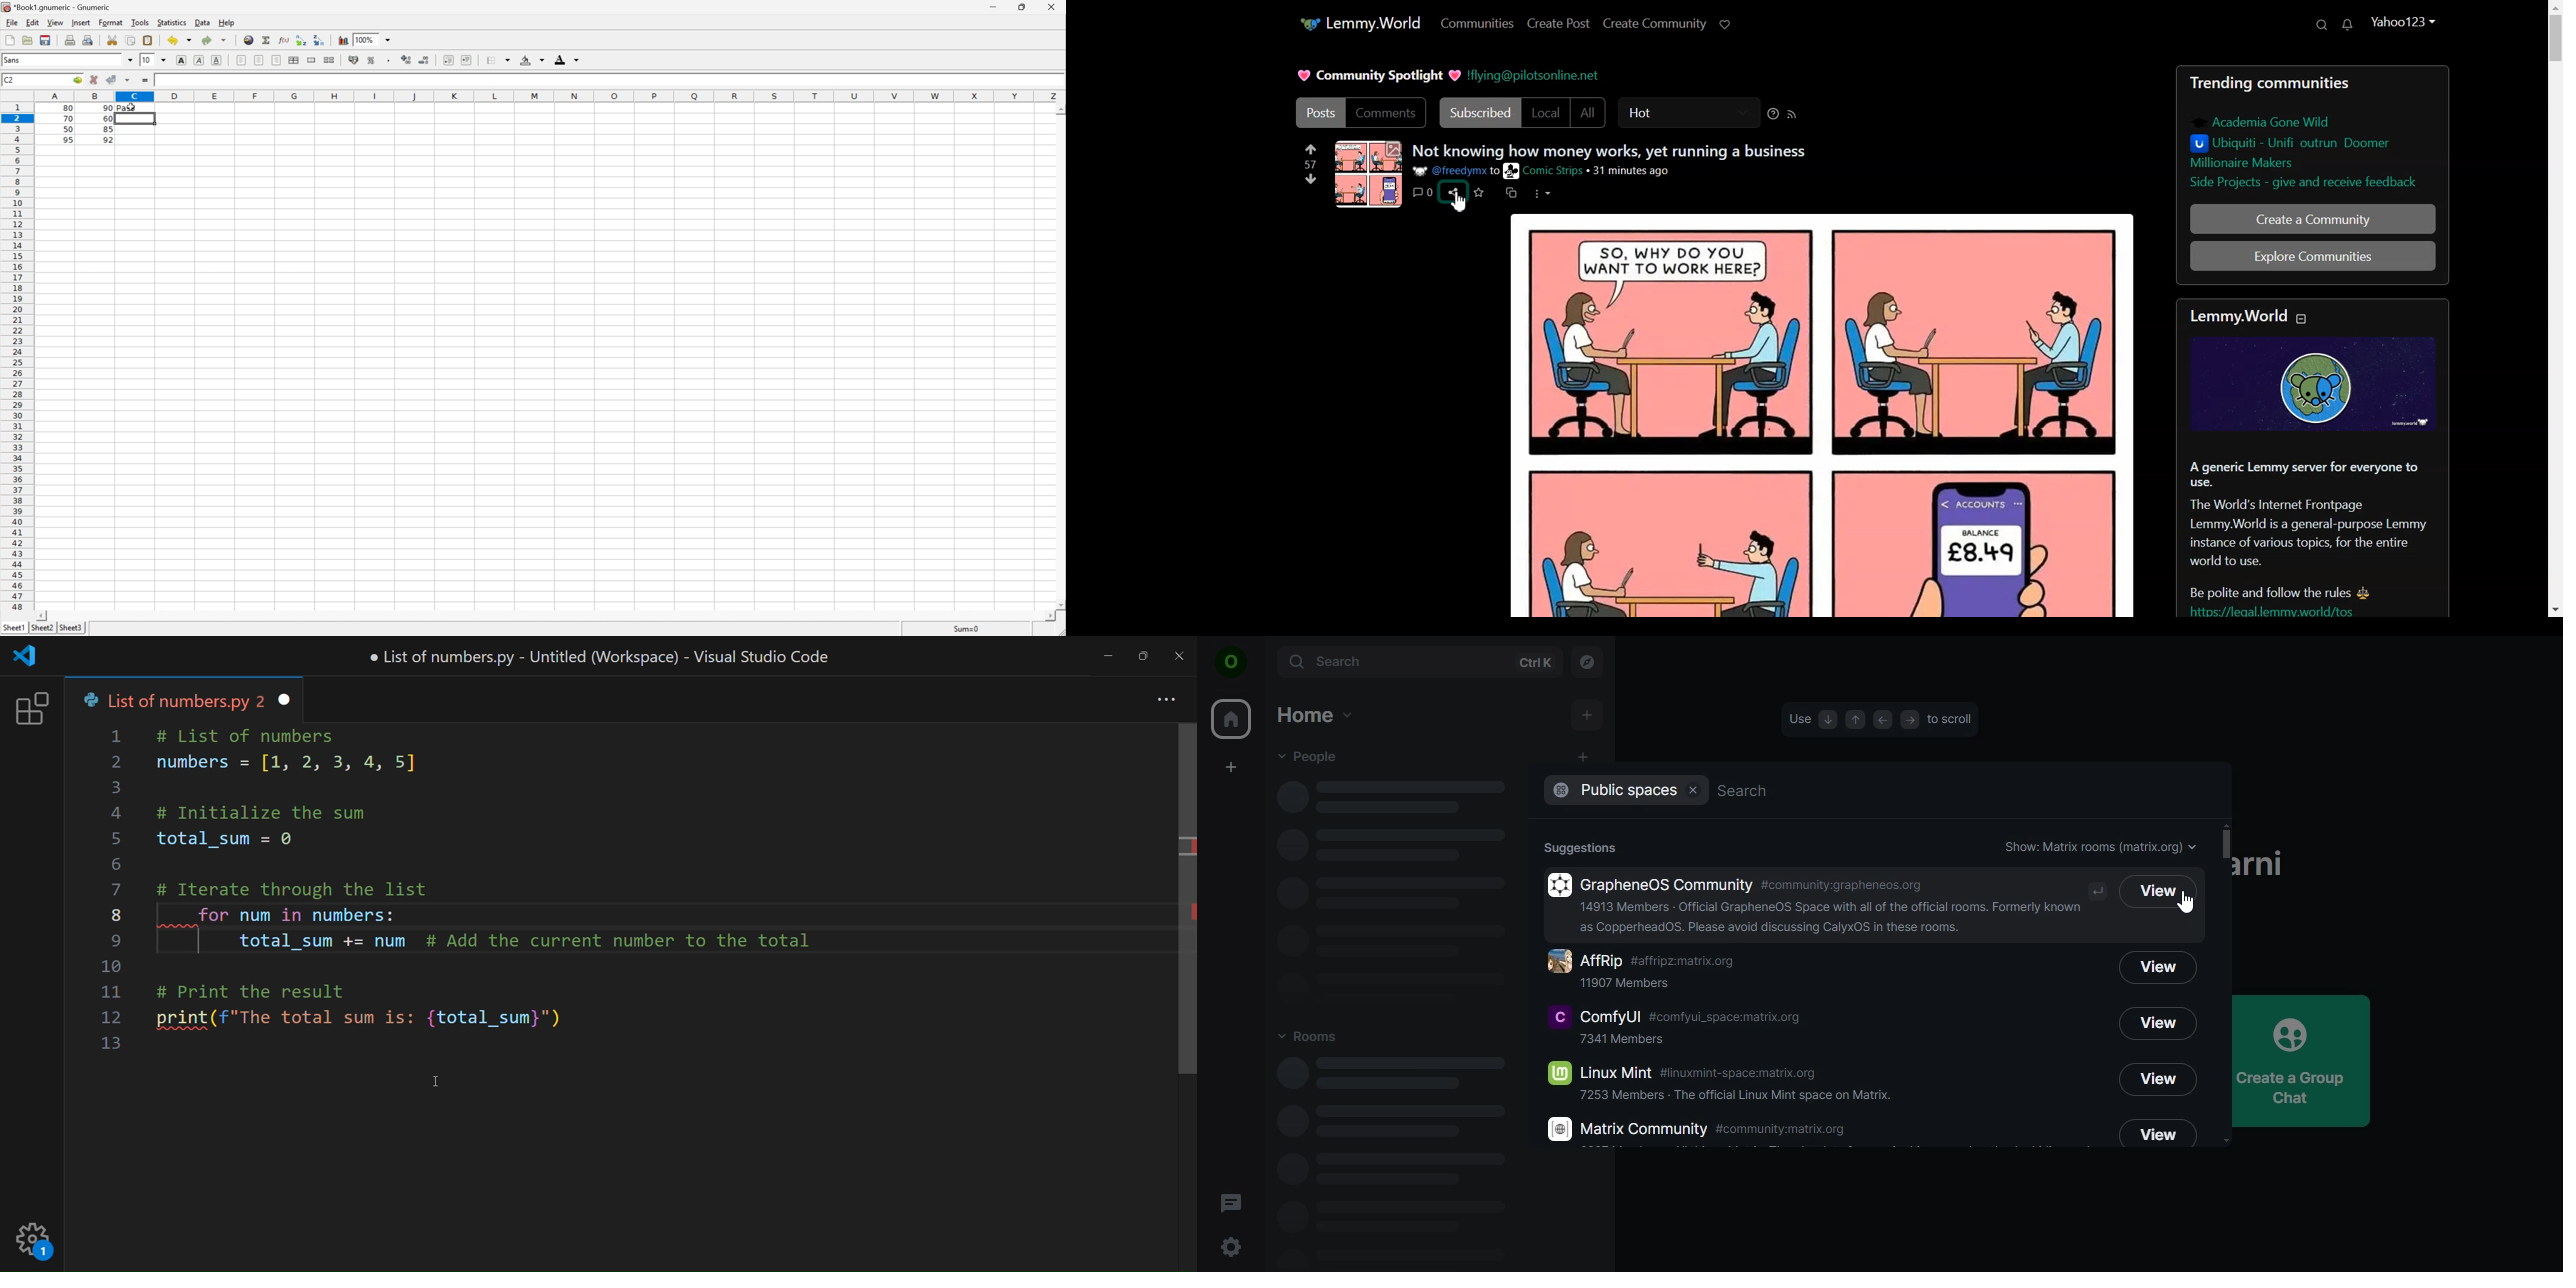 Image resolution: width=2576 pixels, height=1288 pixels. Describe the element at coordinates (550, 96) in the screenshot. I see `Column names` at that location.